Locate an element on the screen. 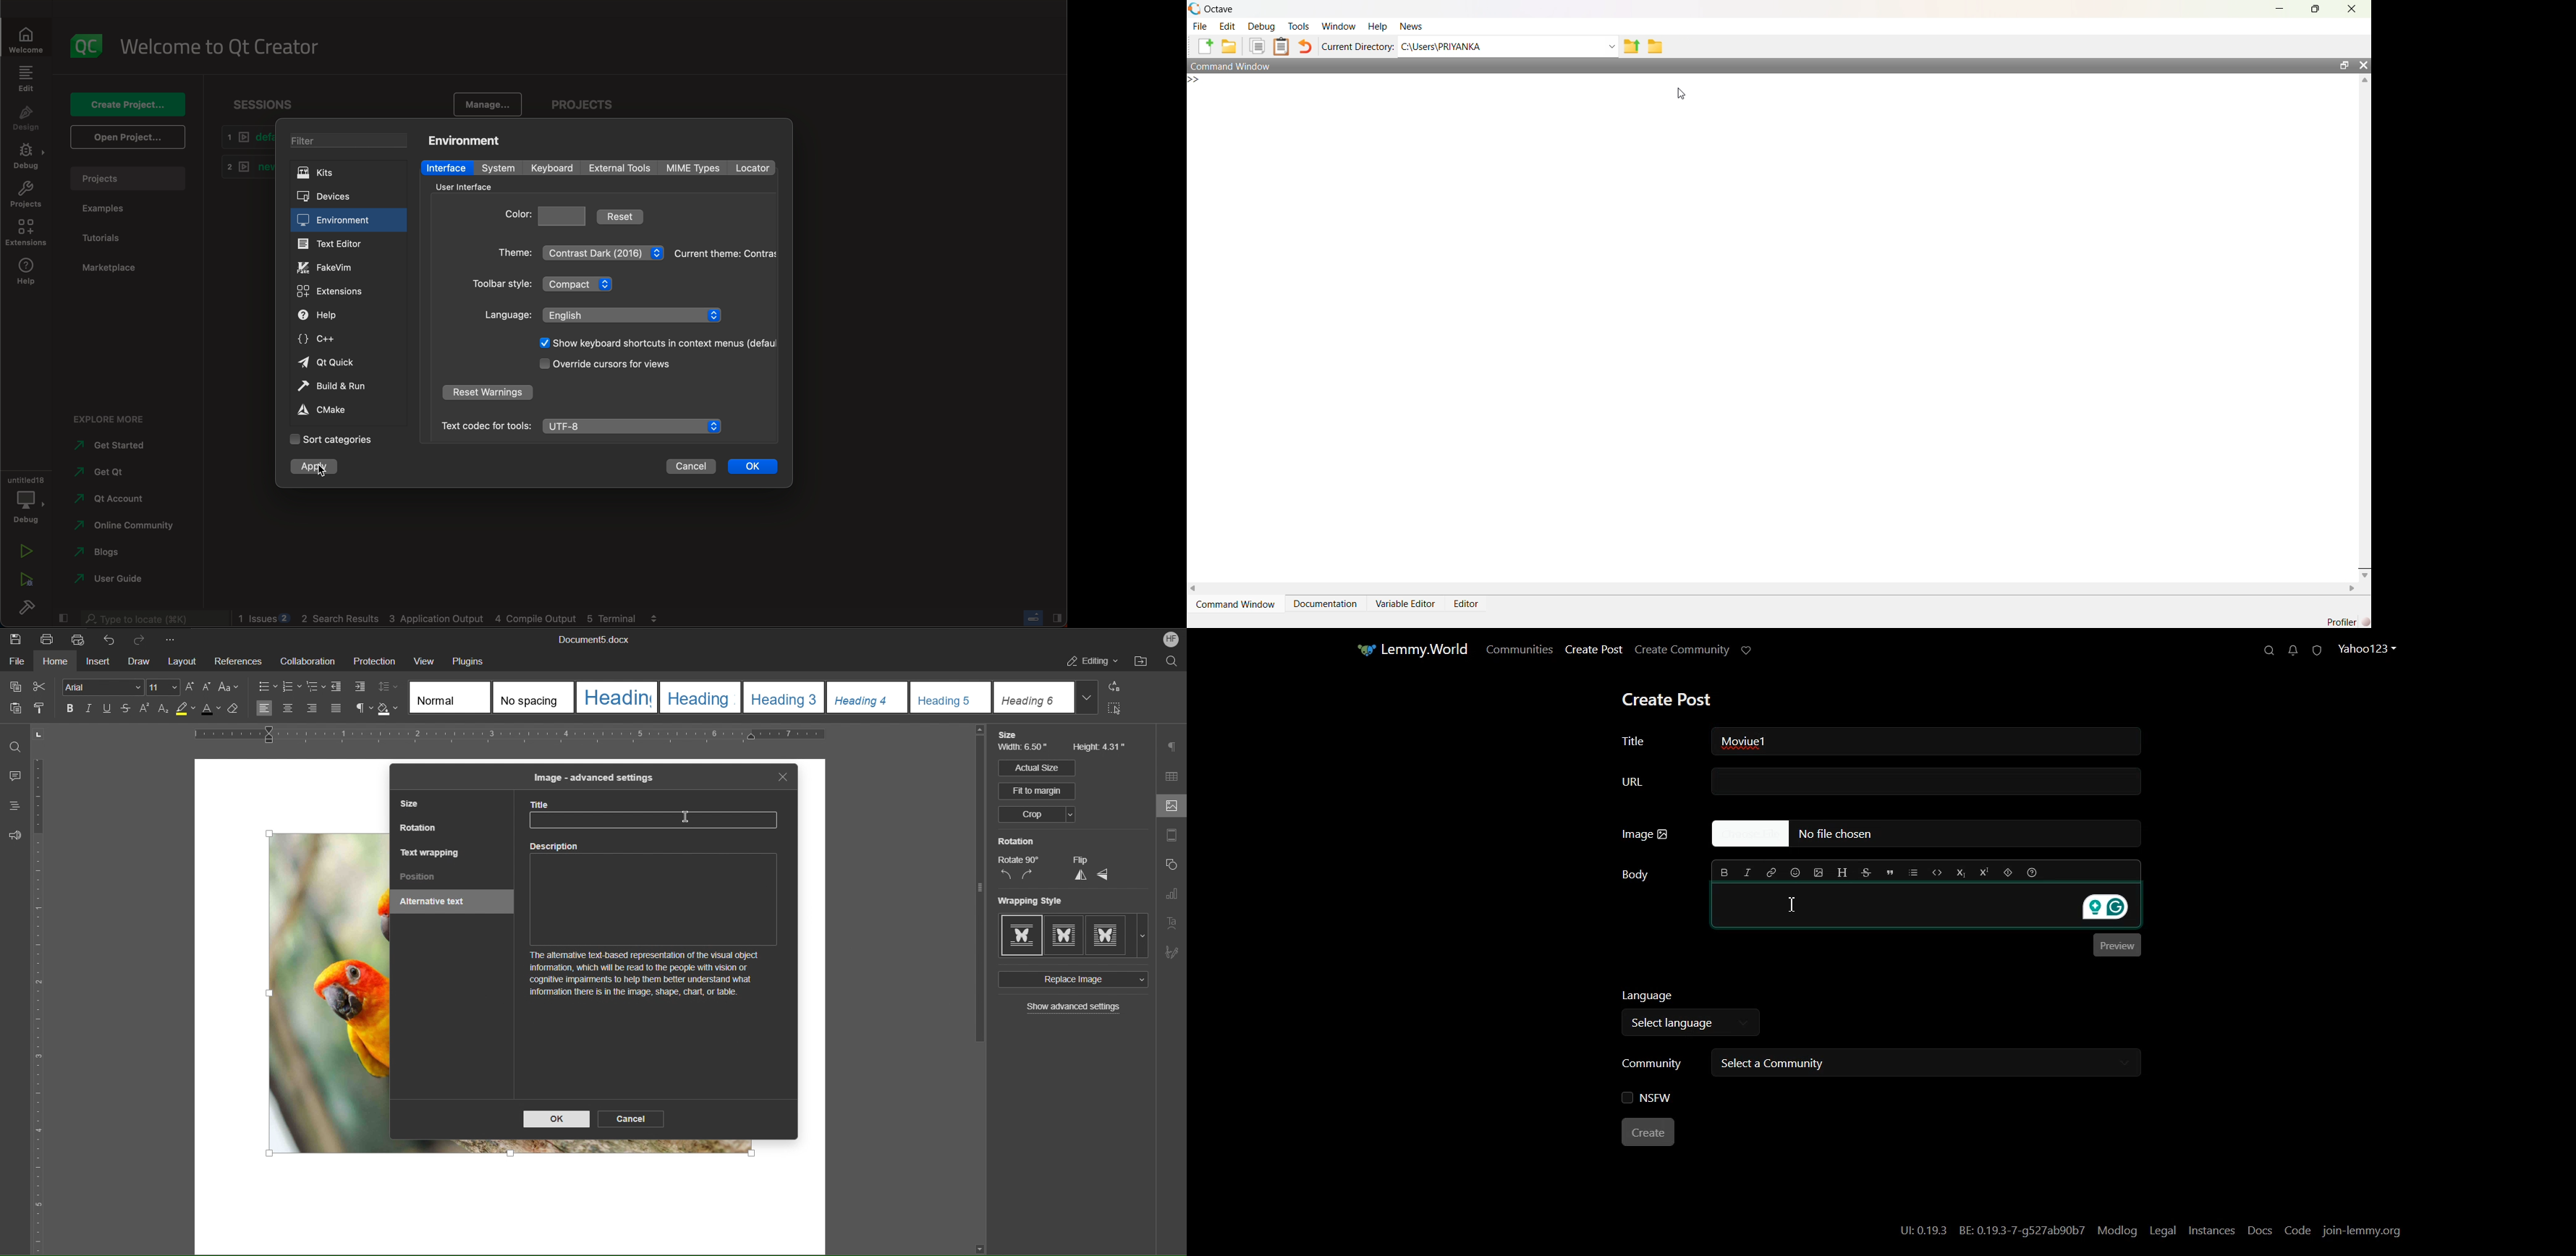 This screenshot has height=1260, width=2576. Rotate CW is located at coordinates (1028, 875).